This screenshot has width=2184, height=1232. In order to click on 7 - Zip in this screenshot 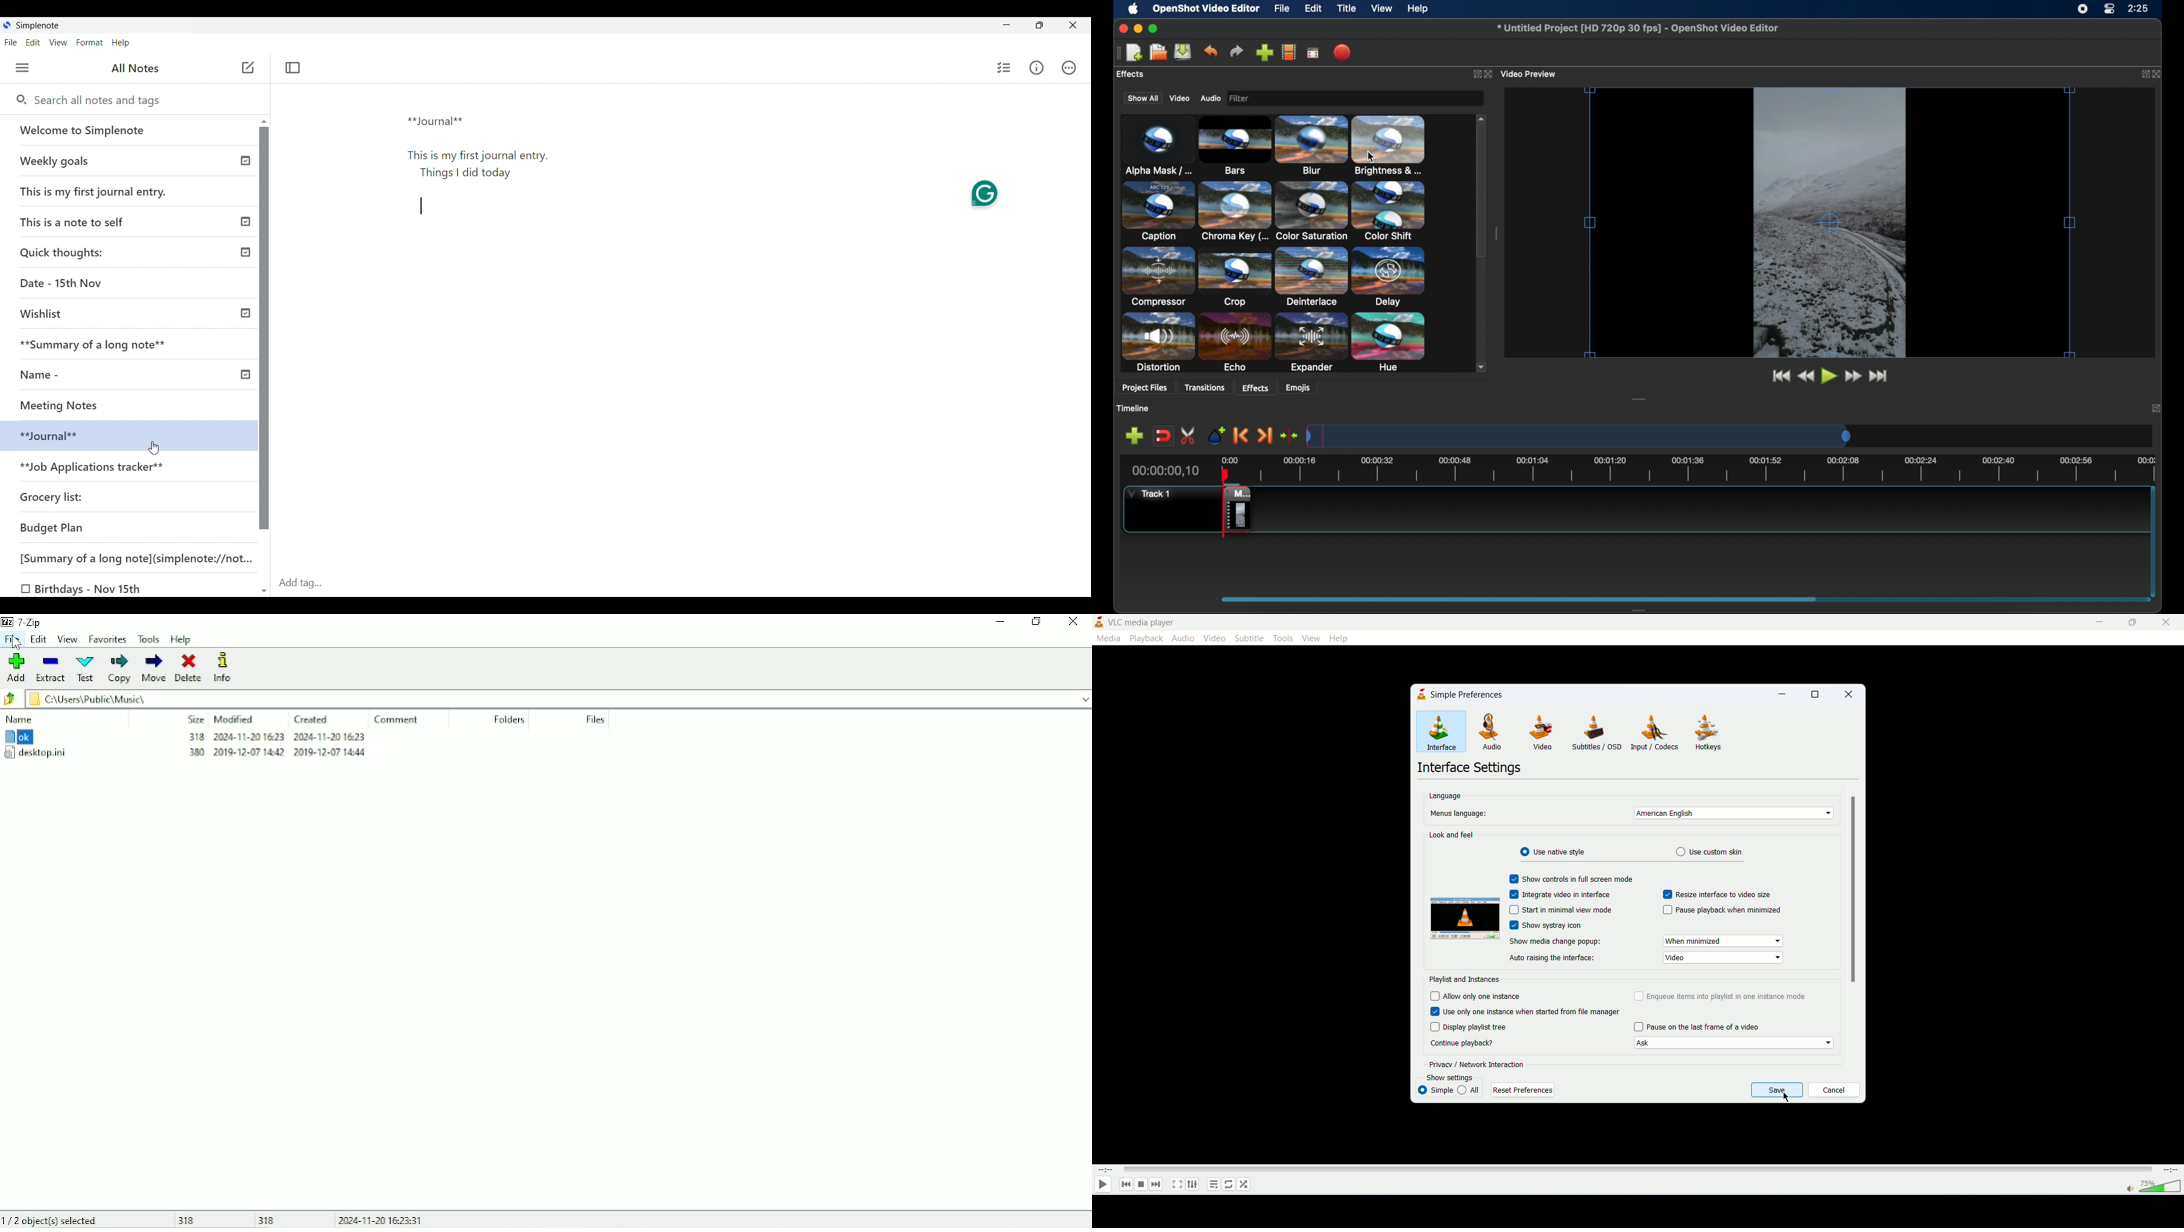, I will do `click(27, 622)`.